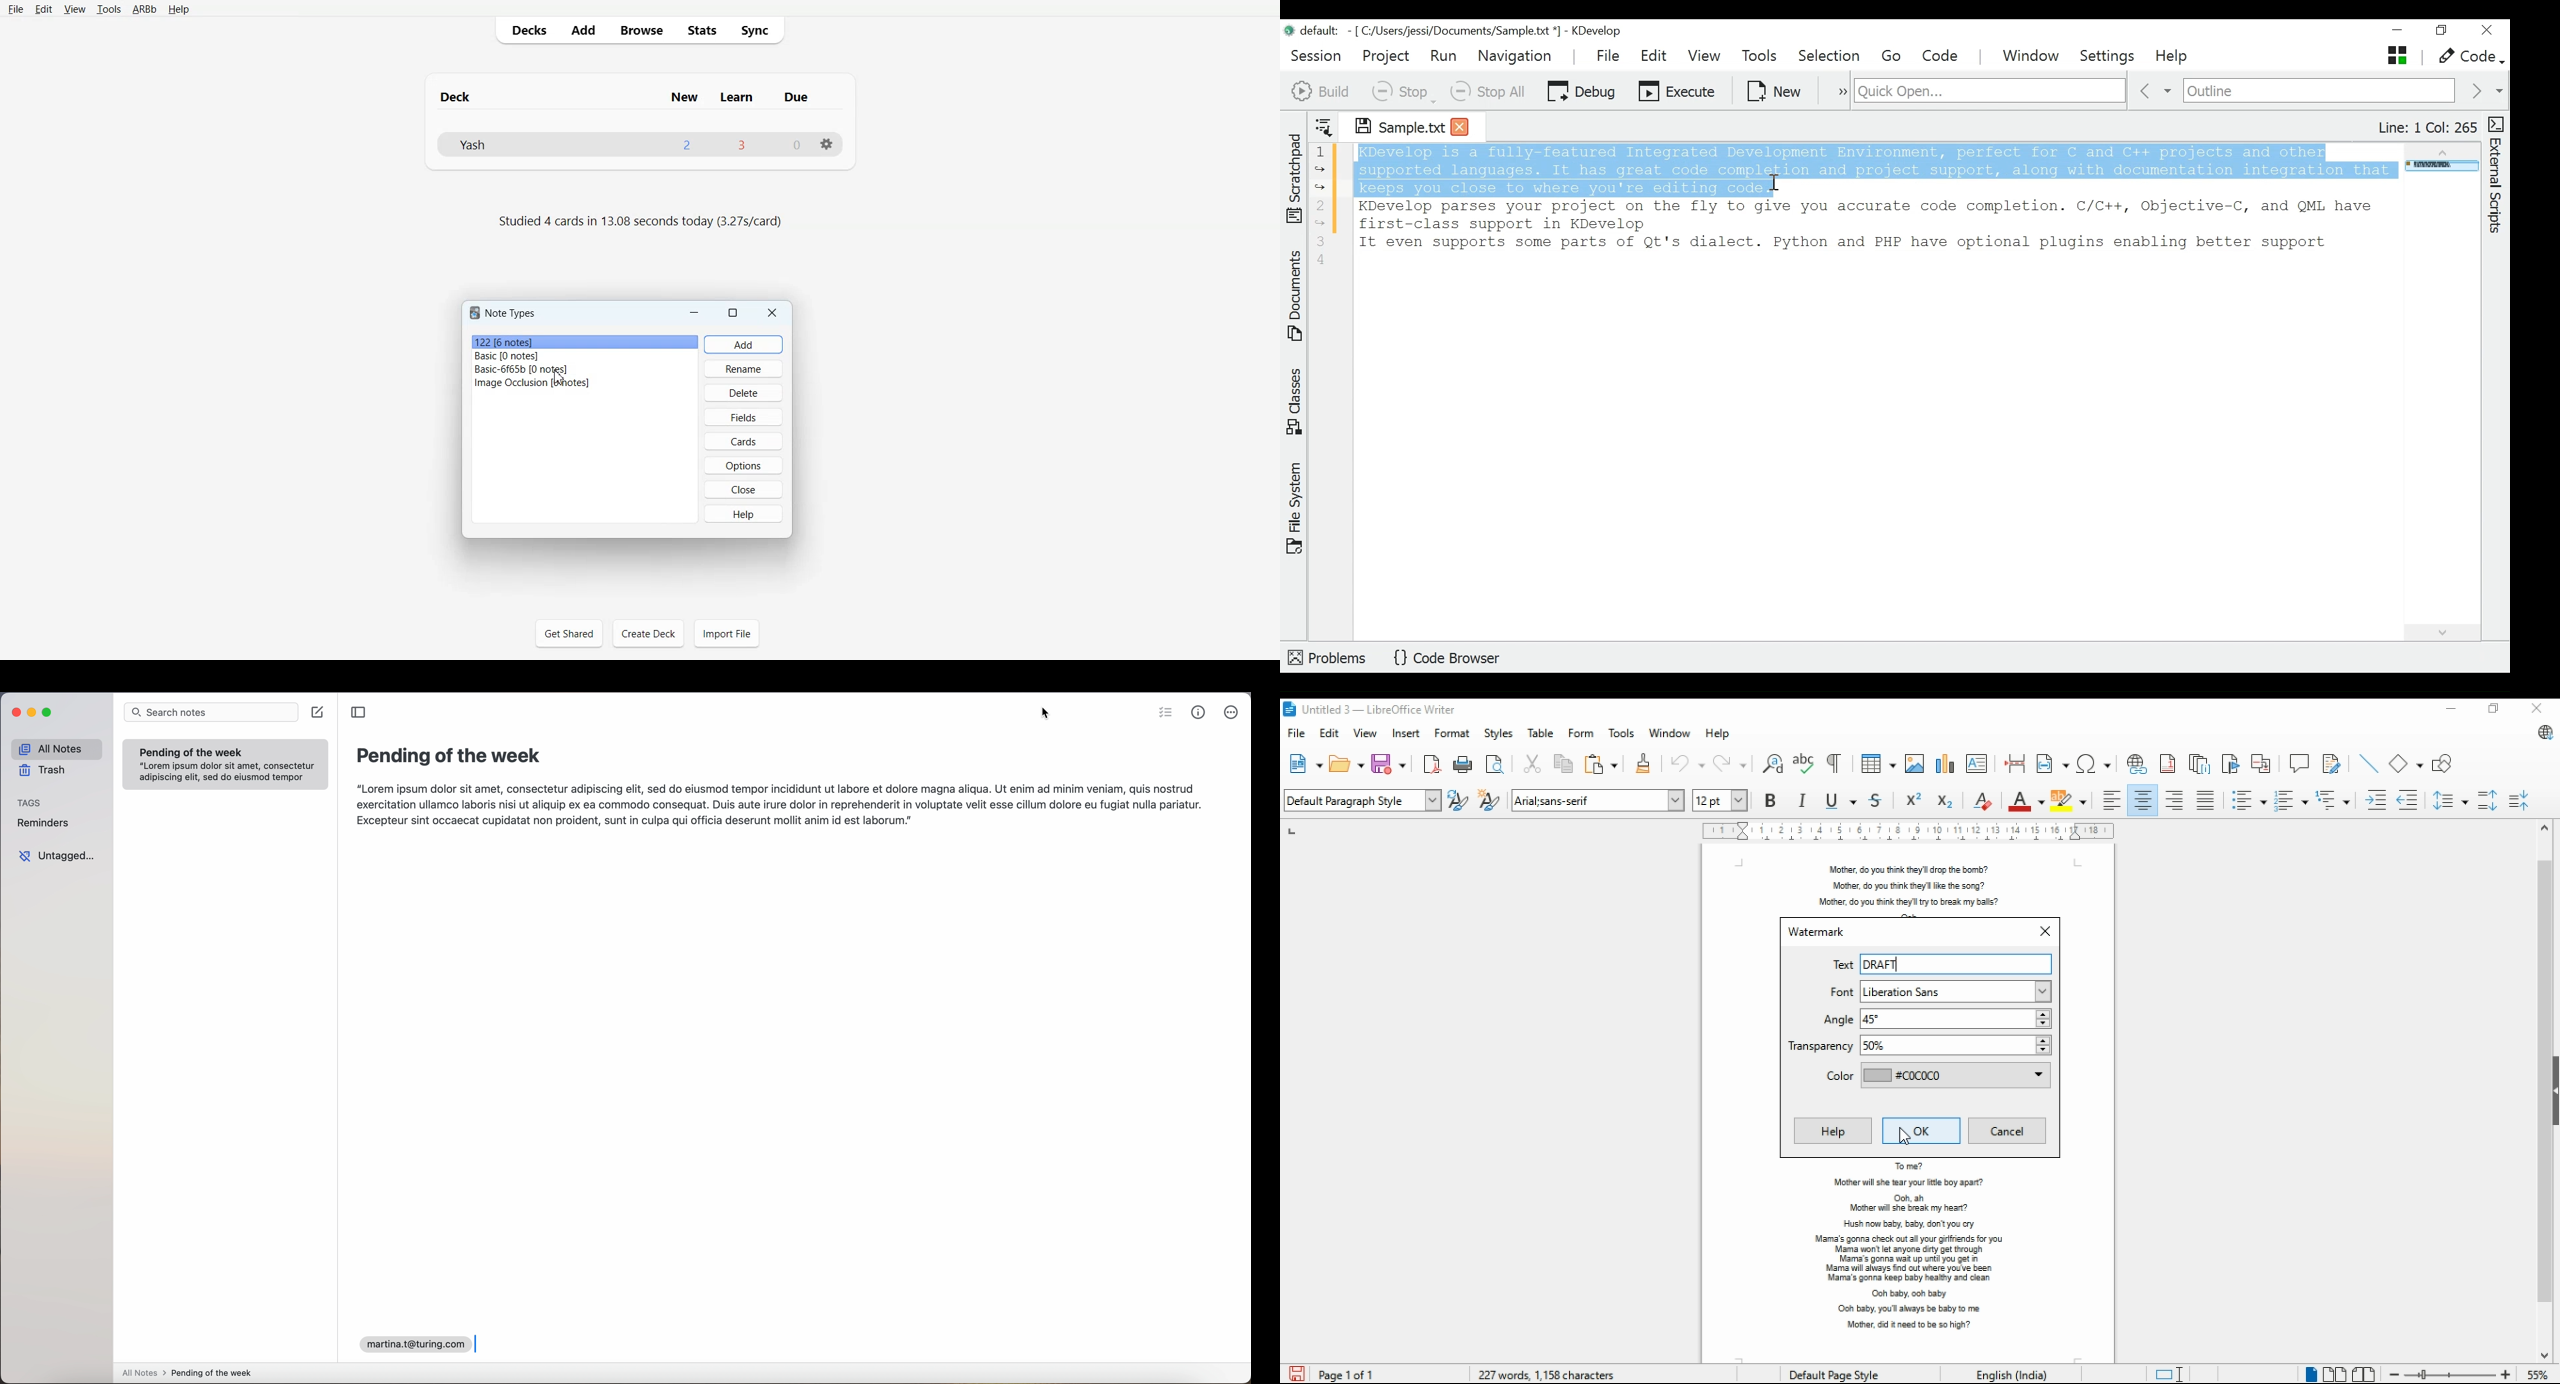  What do you see at coordinates (569, 633) in the screenshot?
I see `Get Shared` at bounding box center [569, 633].